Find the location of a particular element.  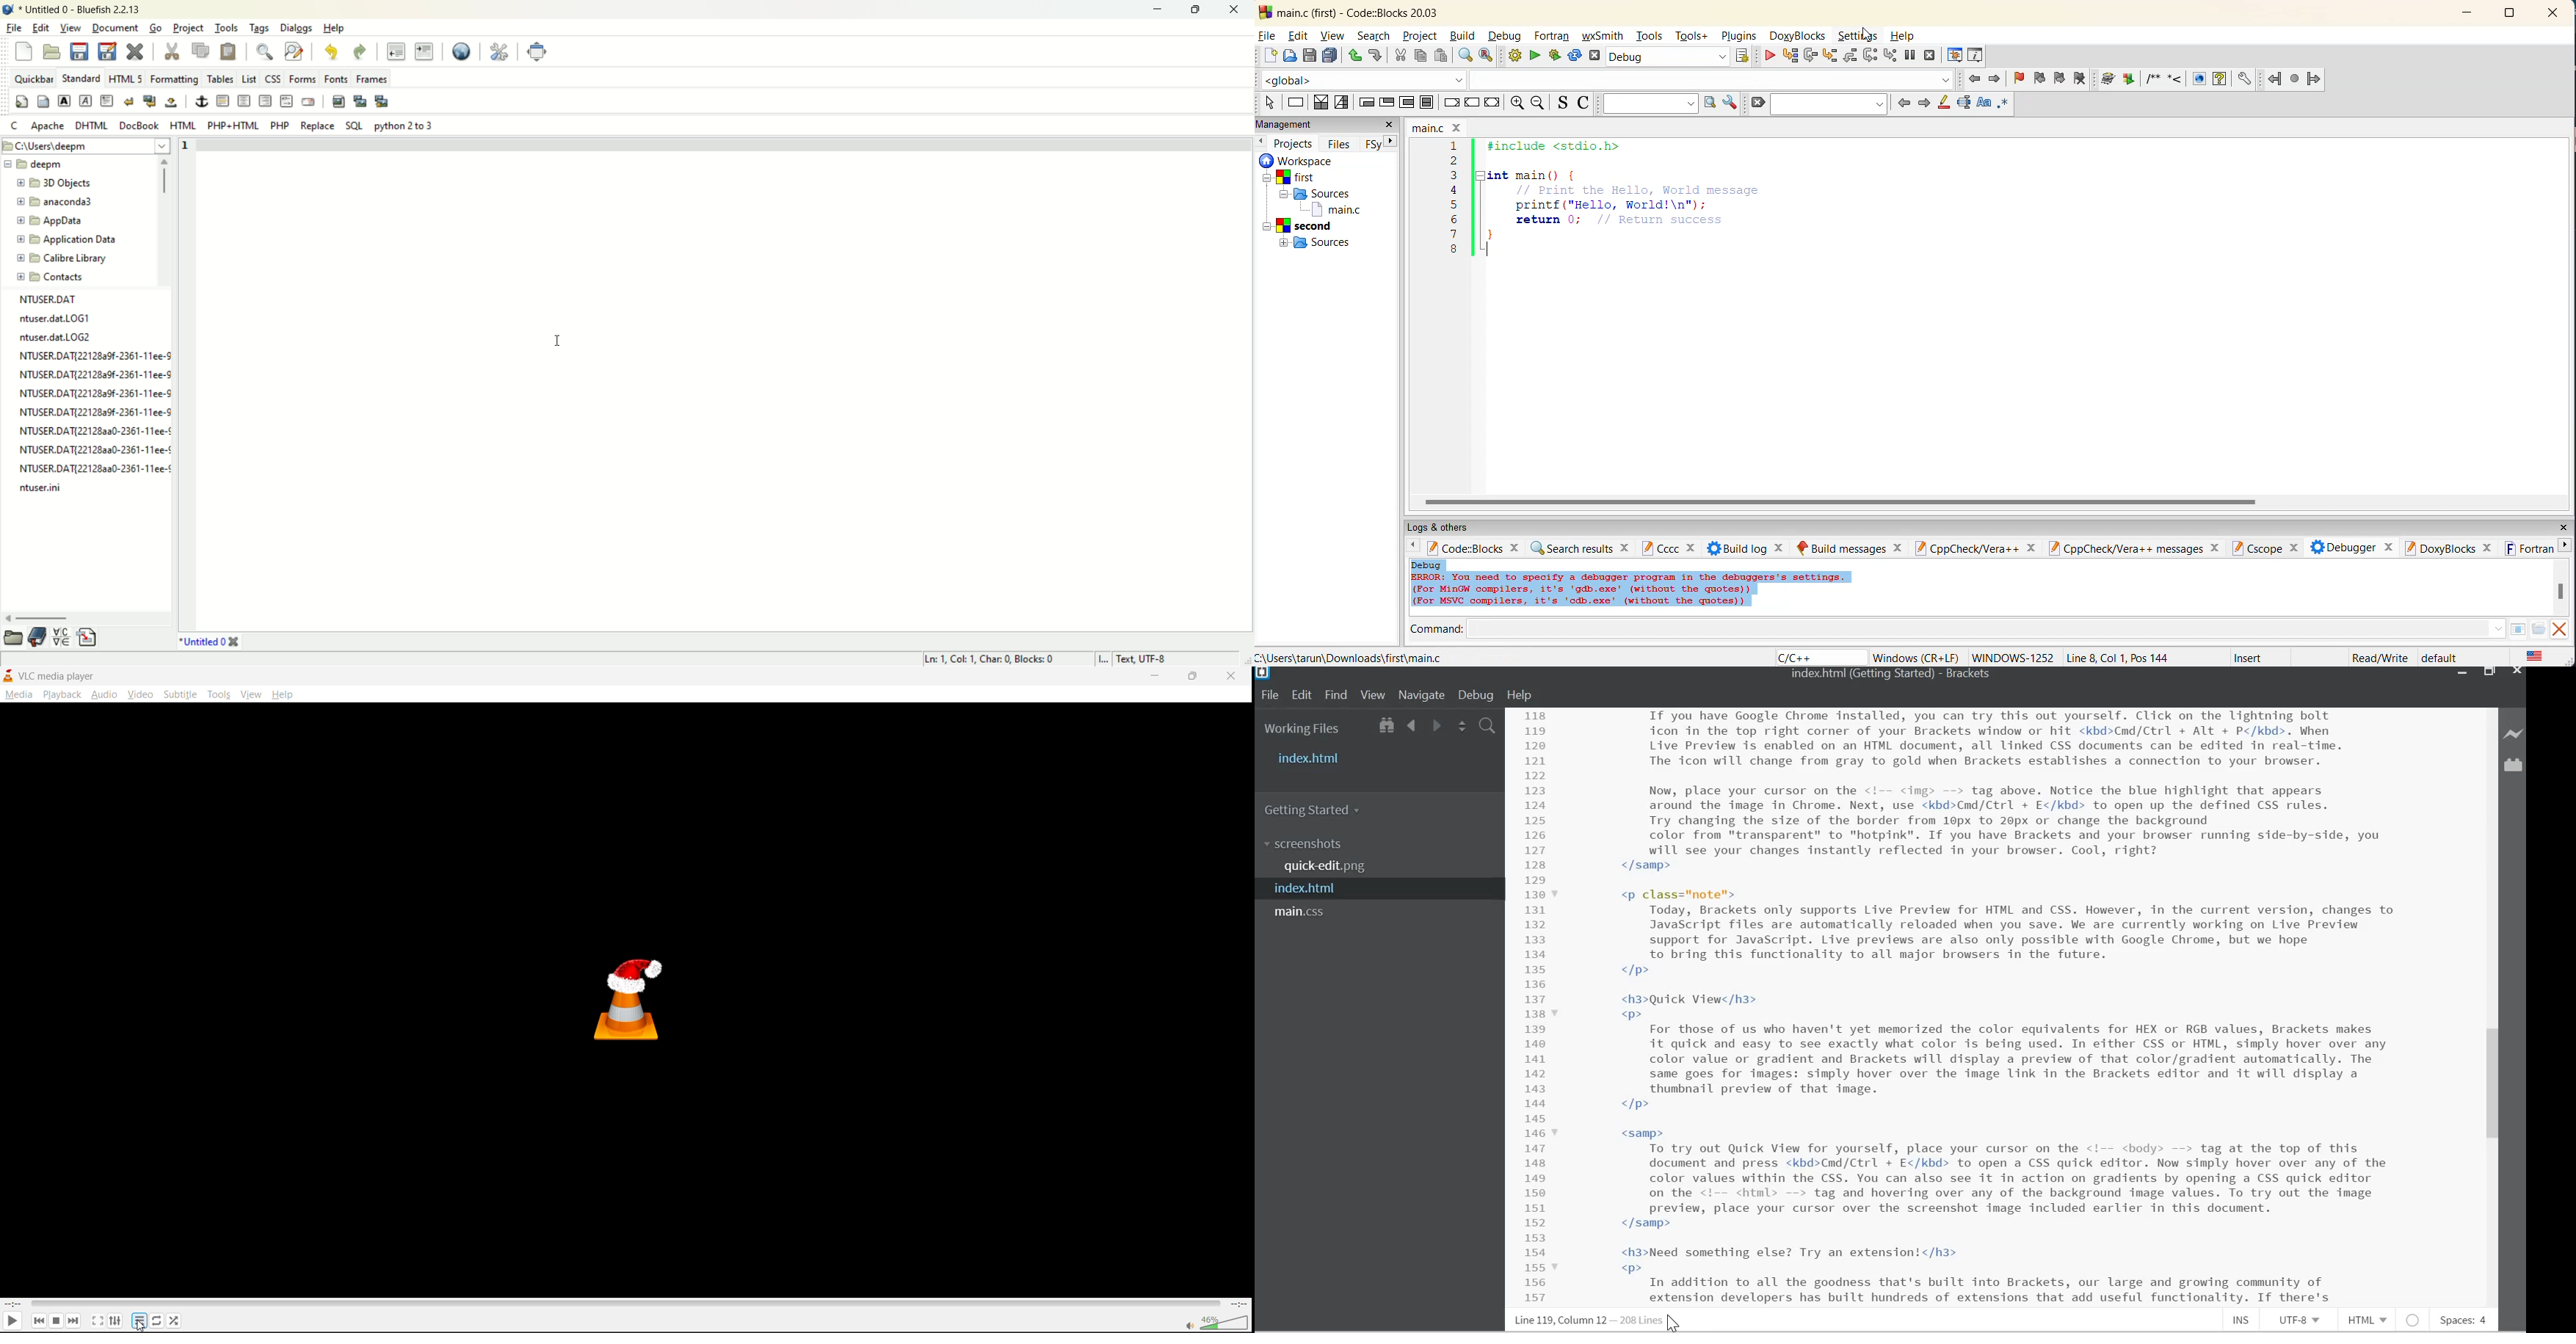

entry condition loop is located at coordinates (1364, 103).